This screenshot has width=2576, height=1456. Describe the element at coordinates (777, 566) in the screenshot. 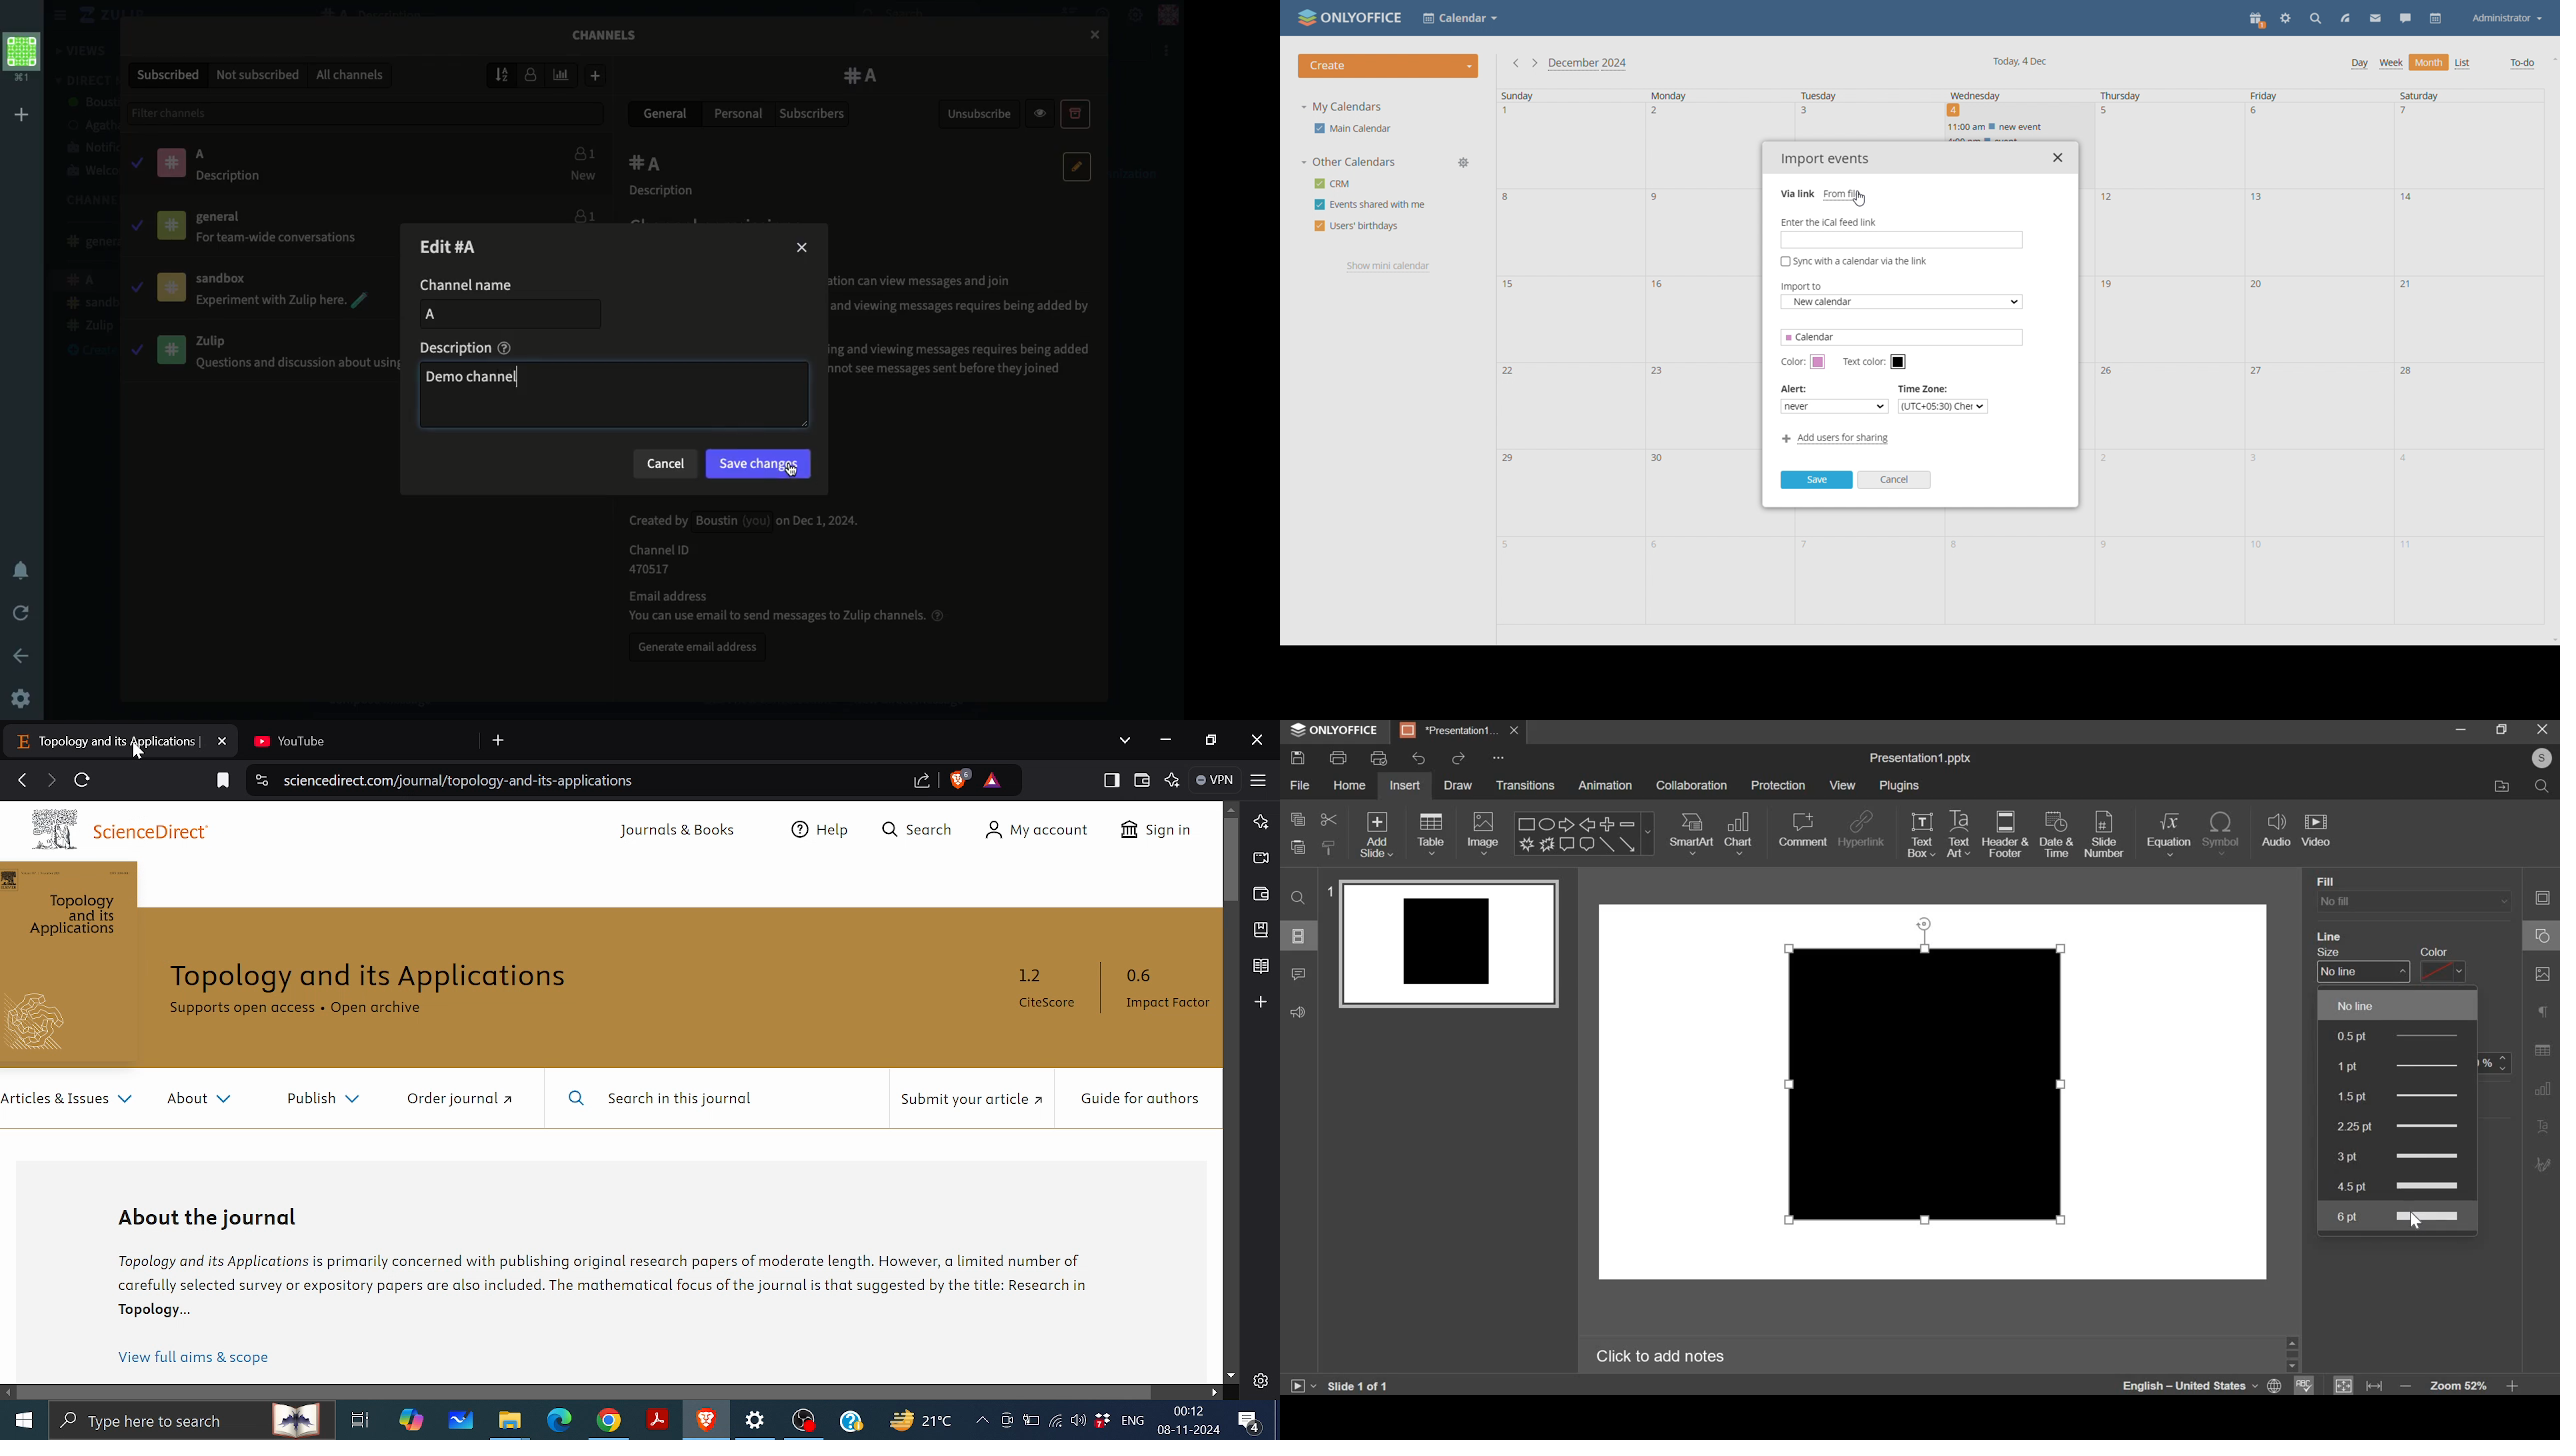

I see `Channel details` at that location.